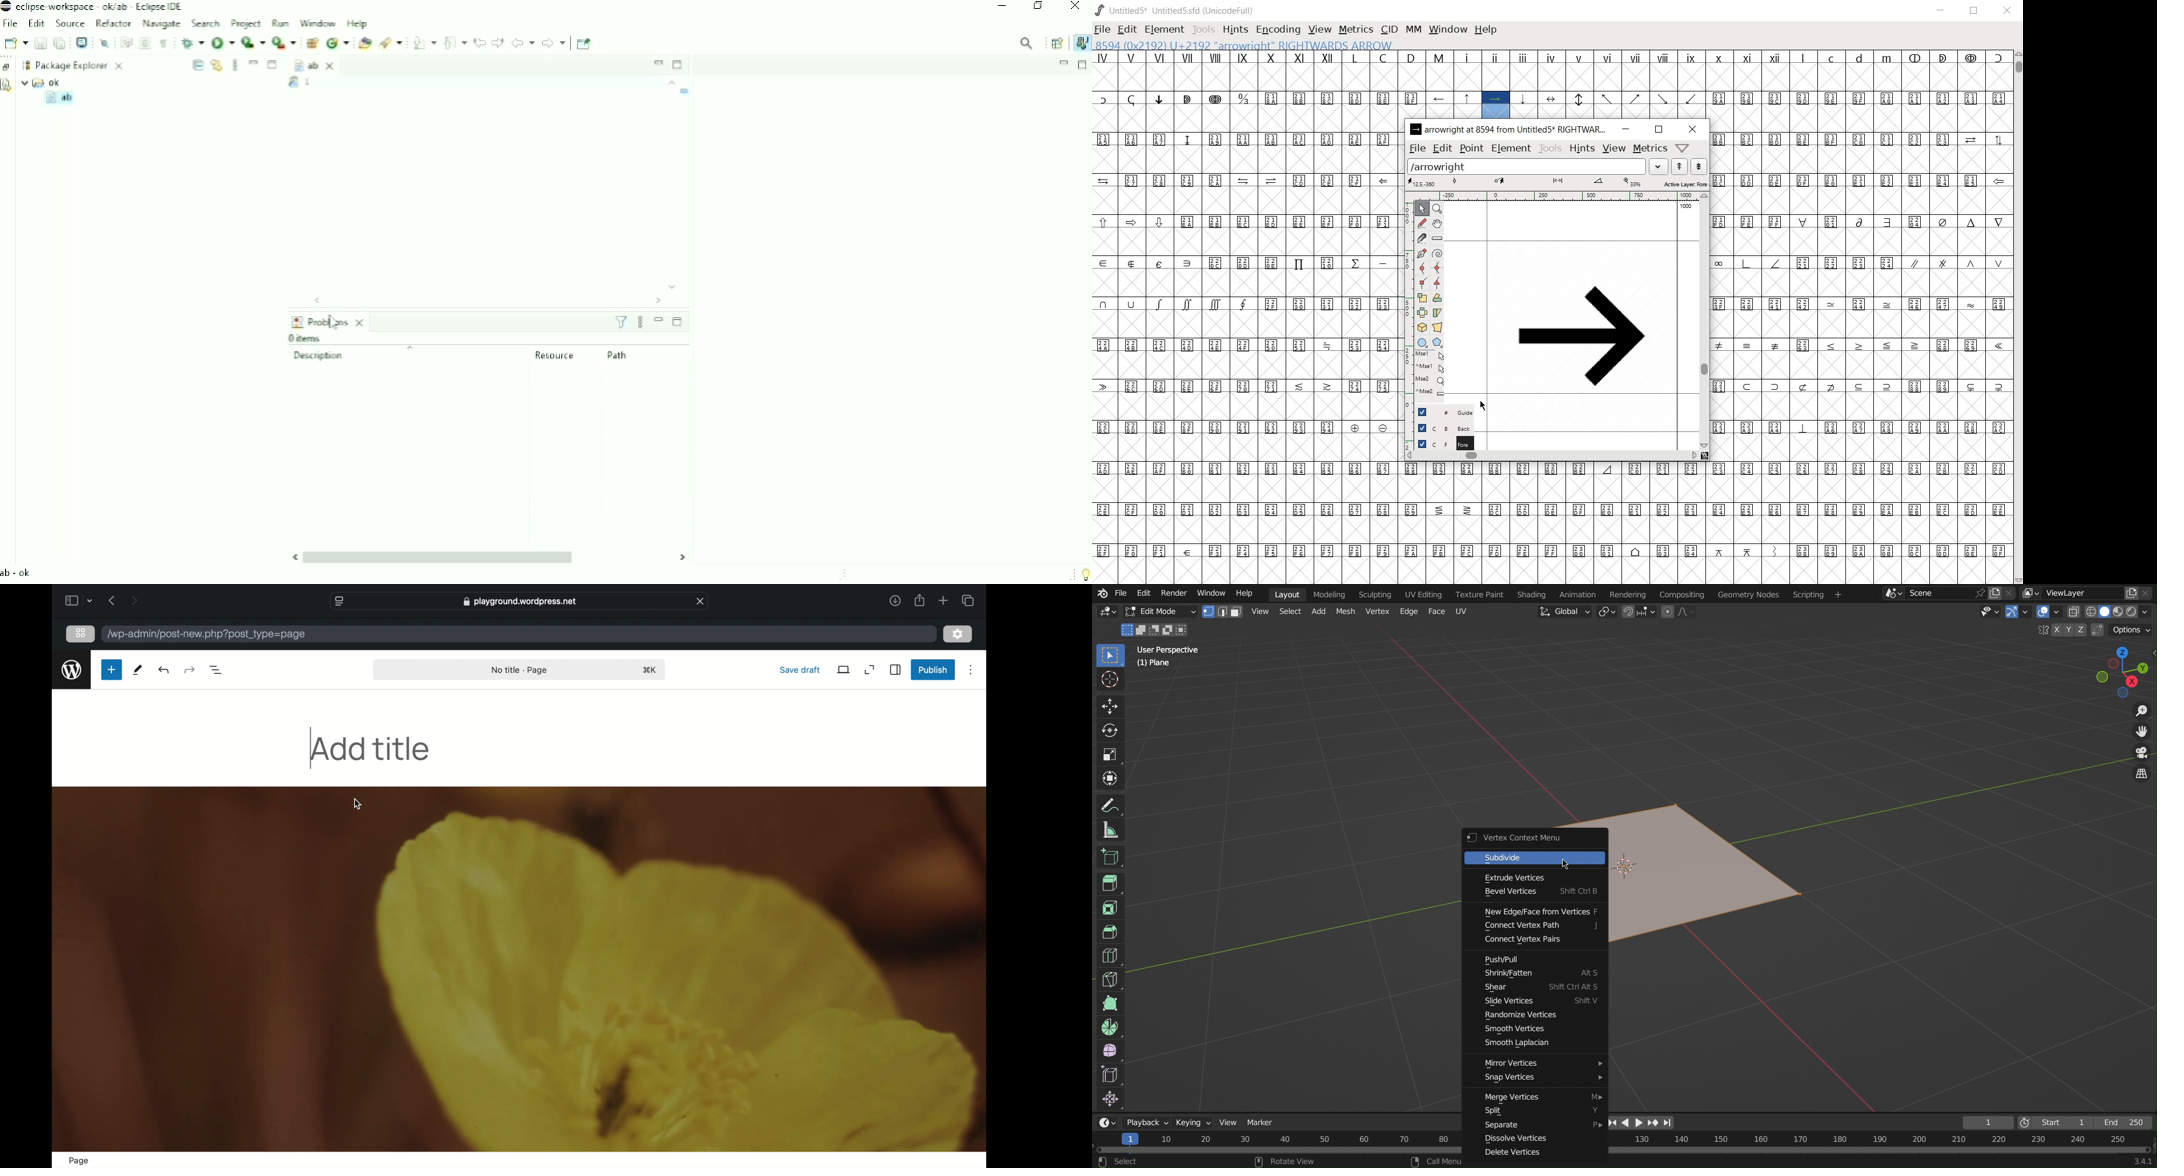 This screenshot has width=2184, height=1176. Describe the element at coordinates (1581, 337) in the screenshot. I see `forward arrow glyph added` at that location.